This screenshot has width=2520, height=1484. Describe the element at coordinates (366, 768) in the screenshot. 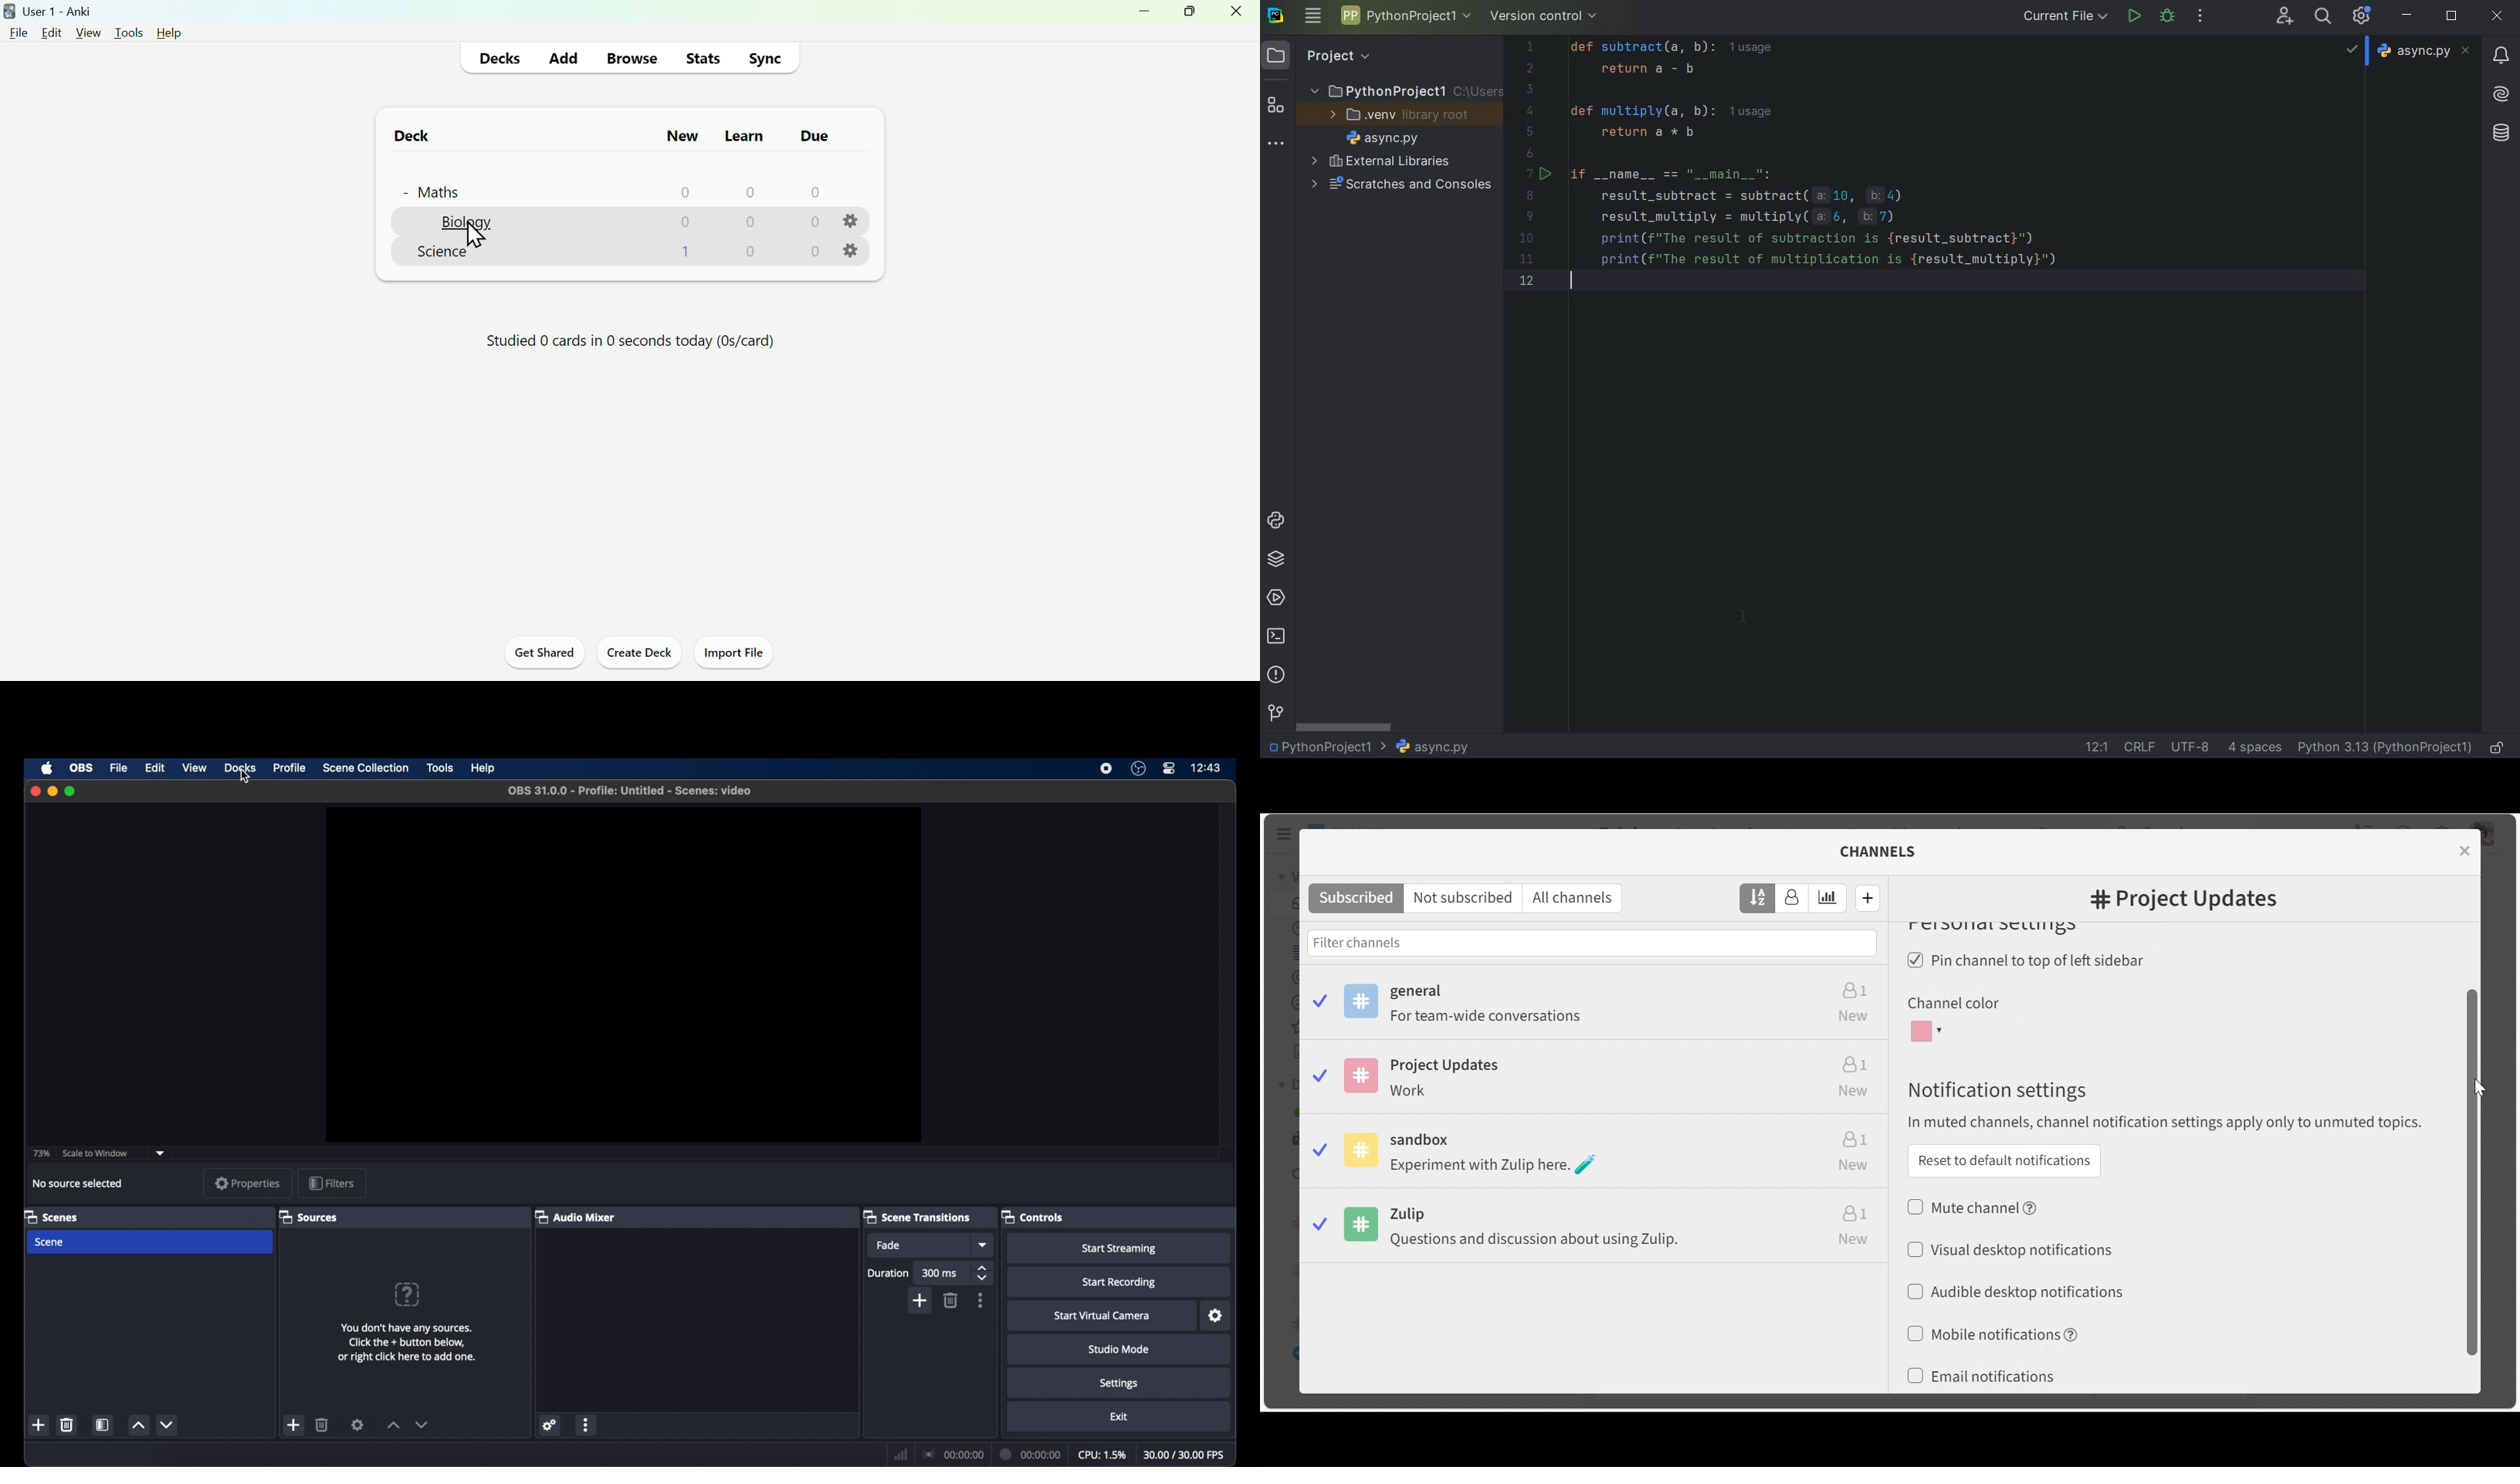

I see `scene collection` at that location.